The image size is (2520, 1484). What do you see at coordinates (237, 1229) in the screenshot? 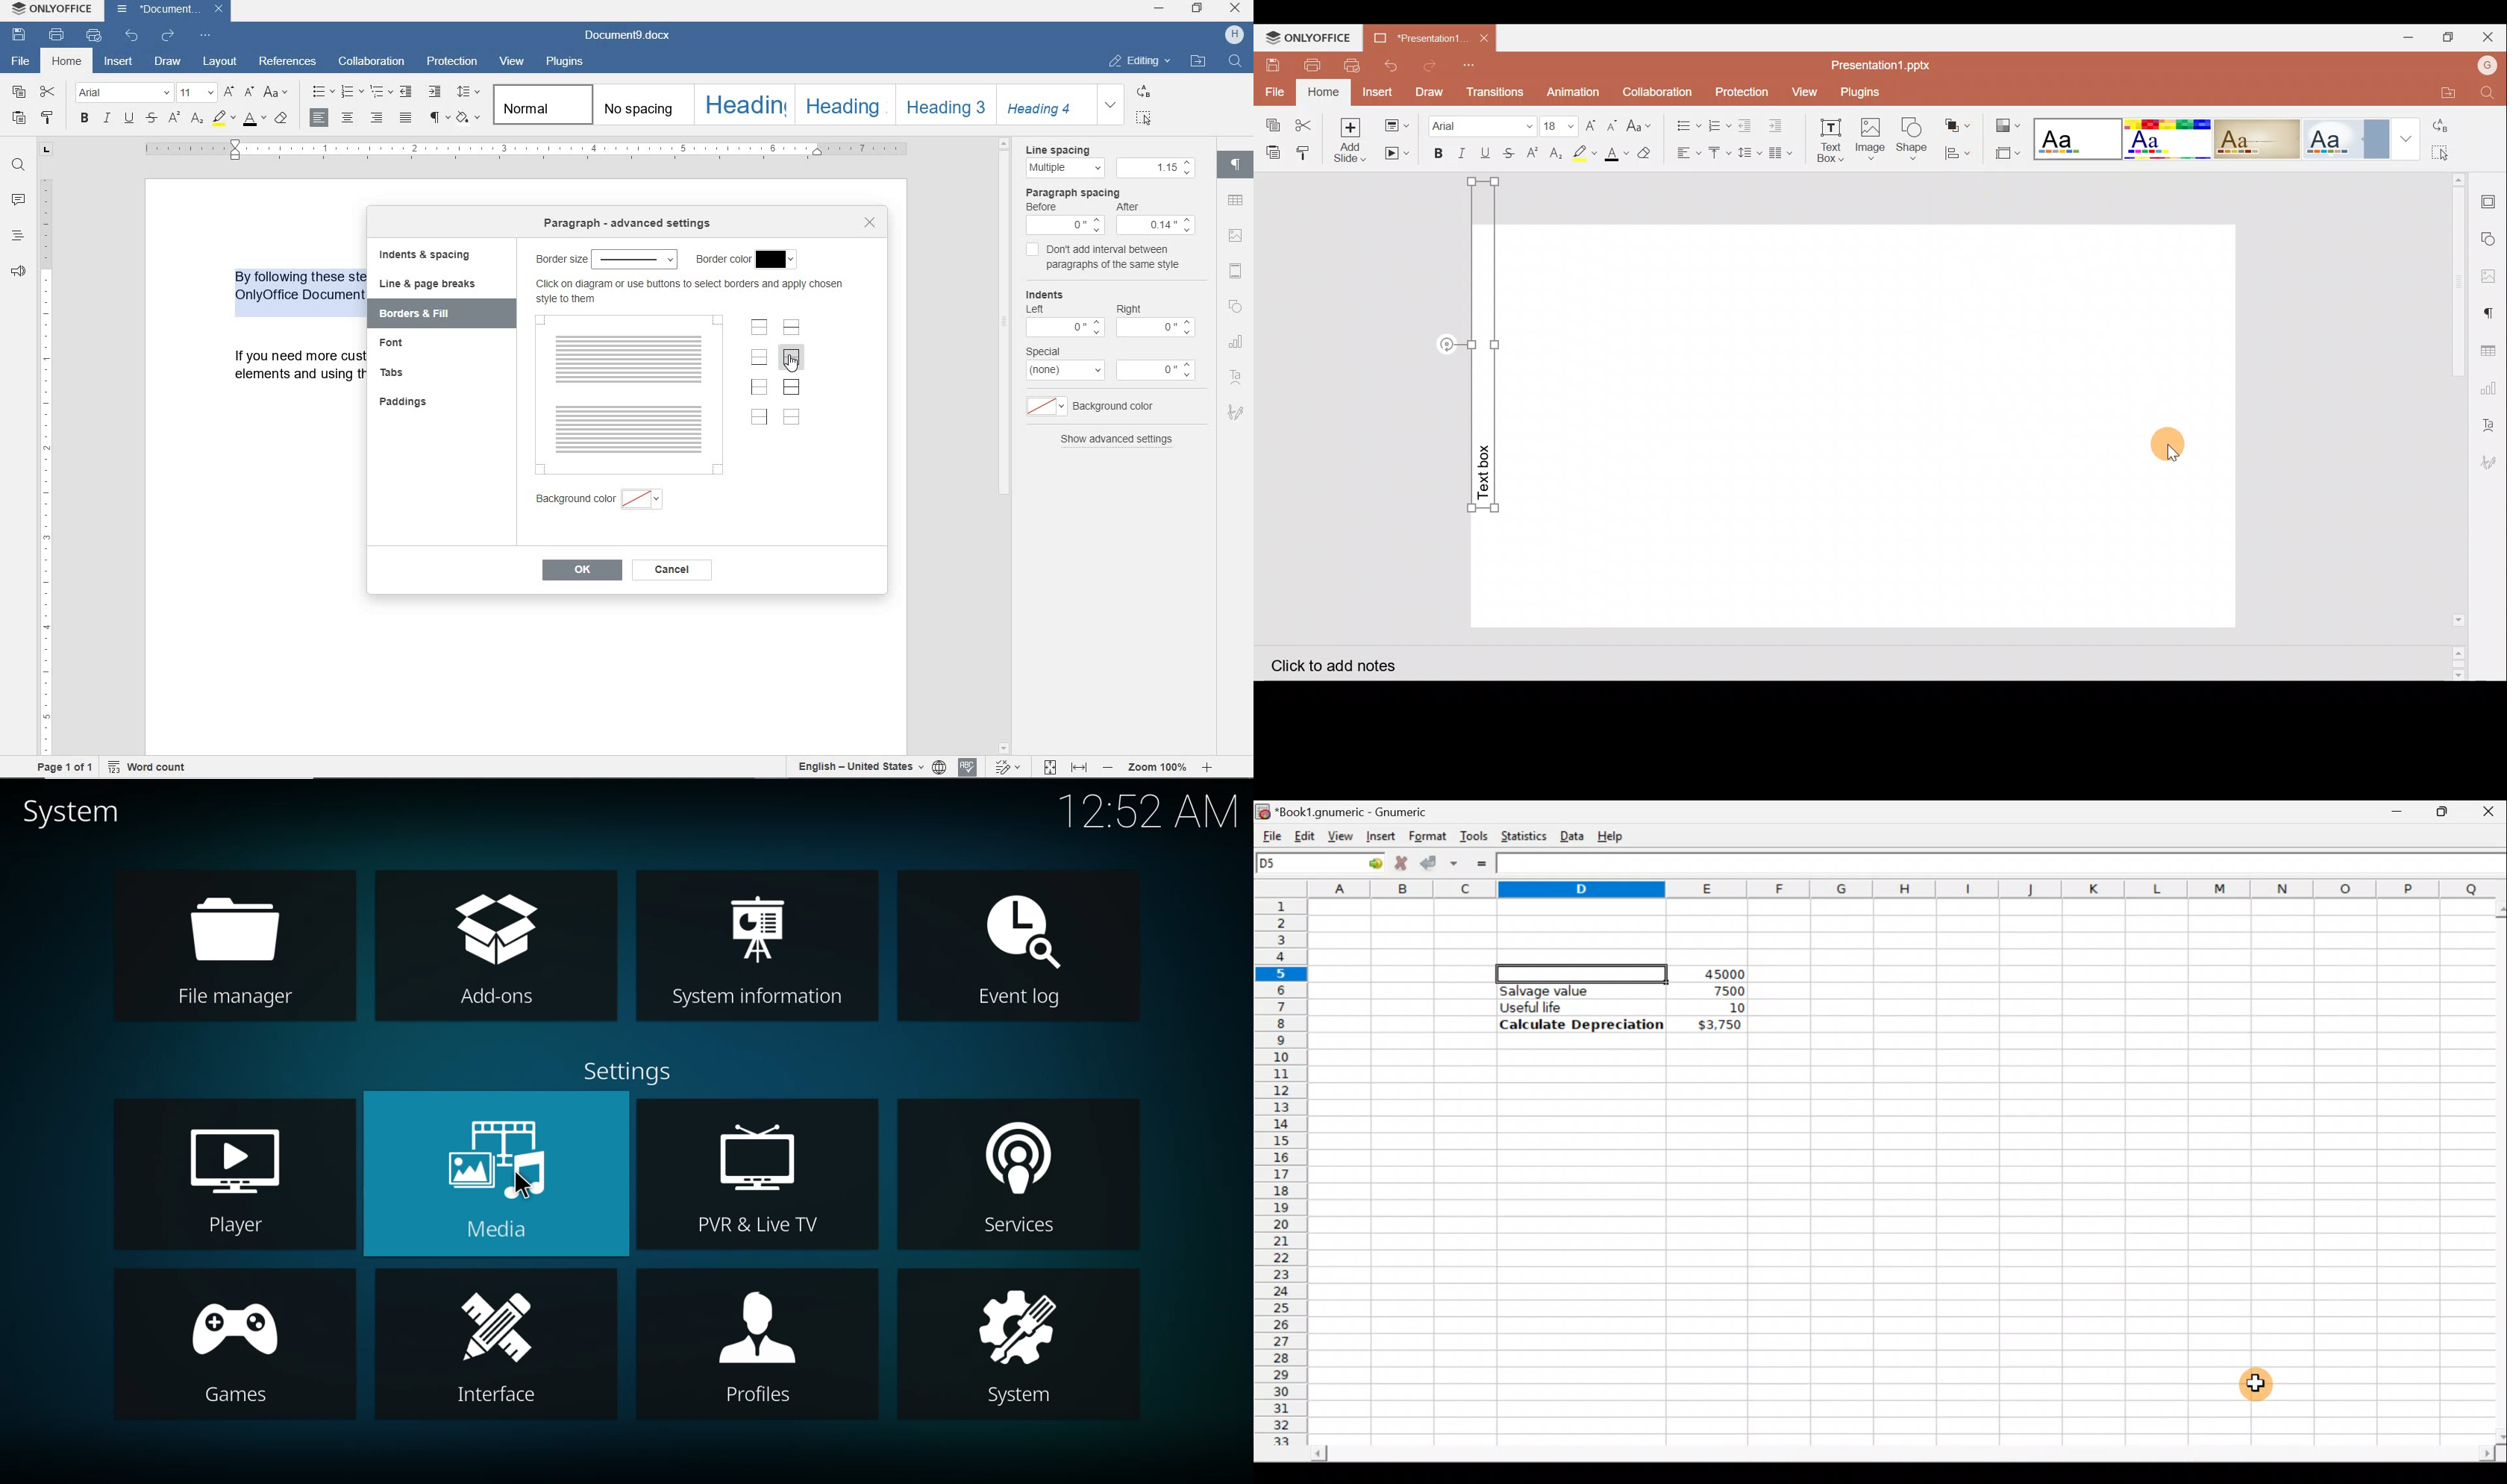
I see `Player` at bounding box center [237, 1229].